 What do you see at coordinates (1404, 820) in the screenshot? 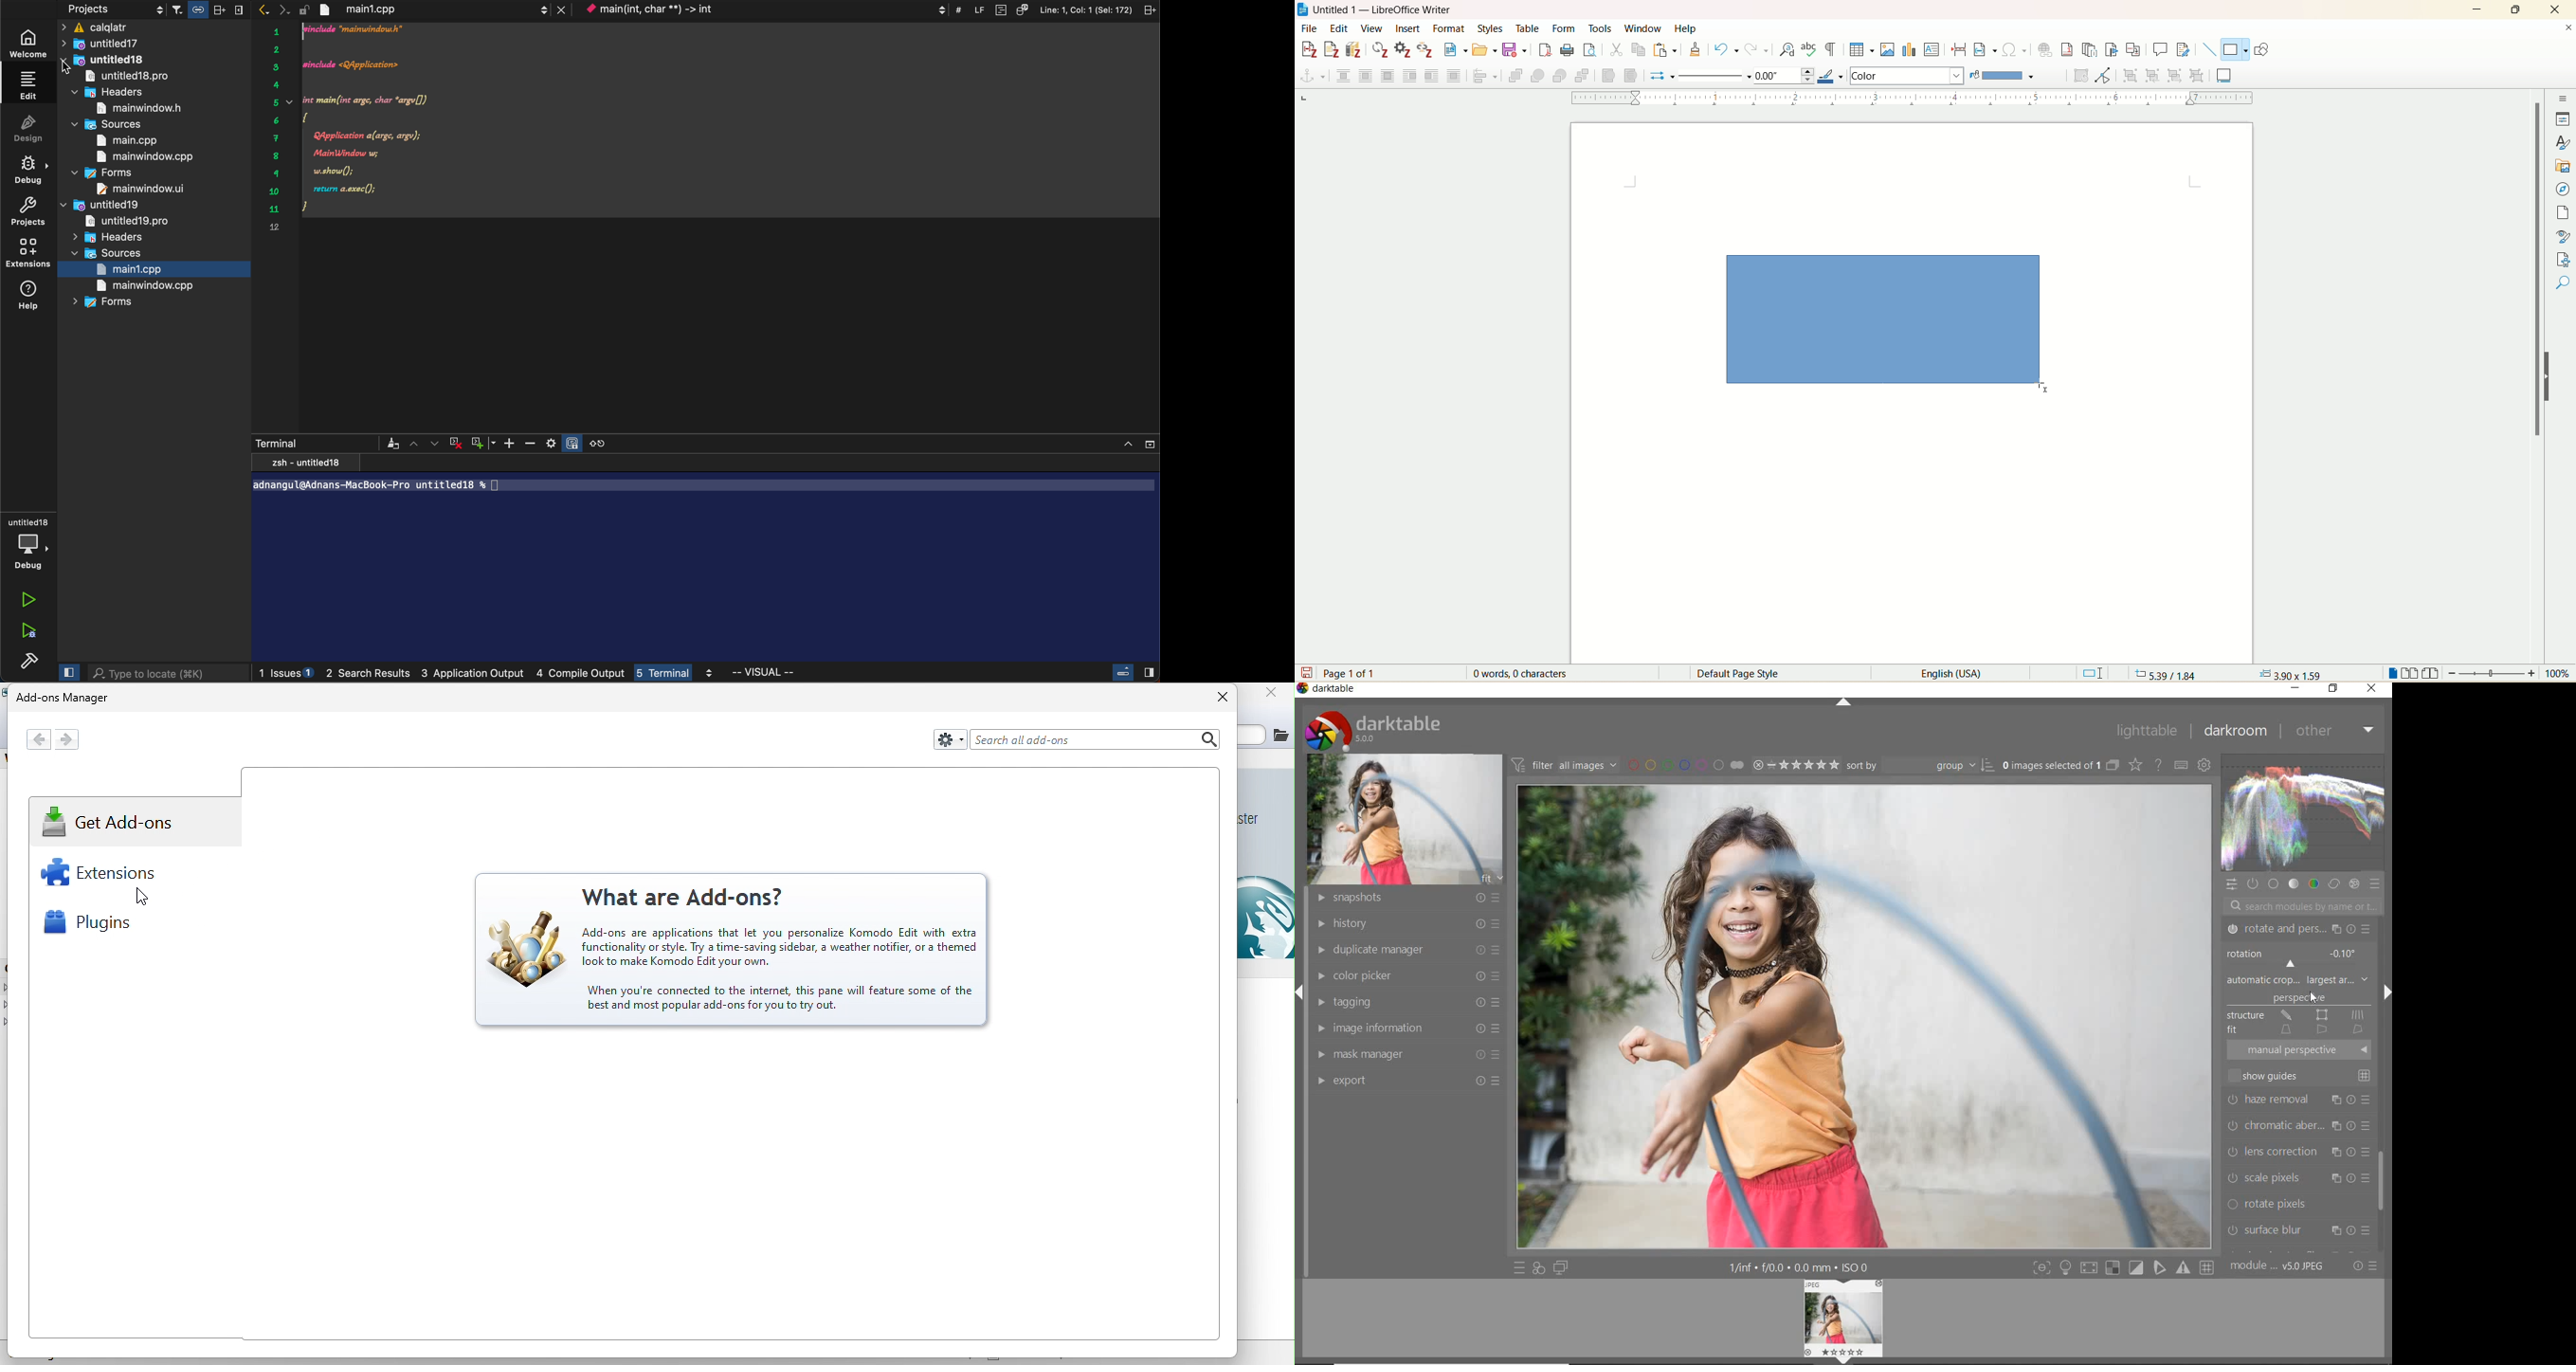
I see `image` at bounding box center [1404, 820].